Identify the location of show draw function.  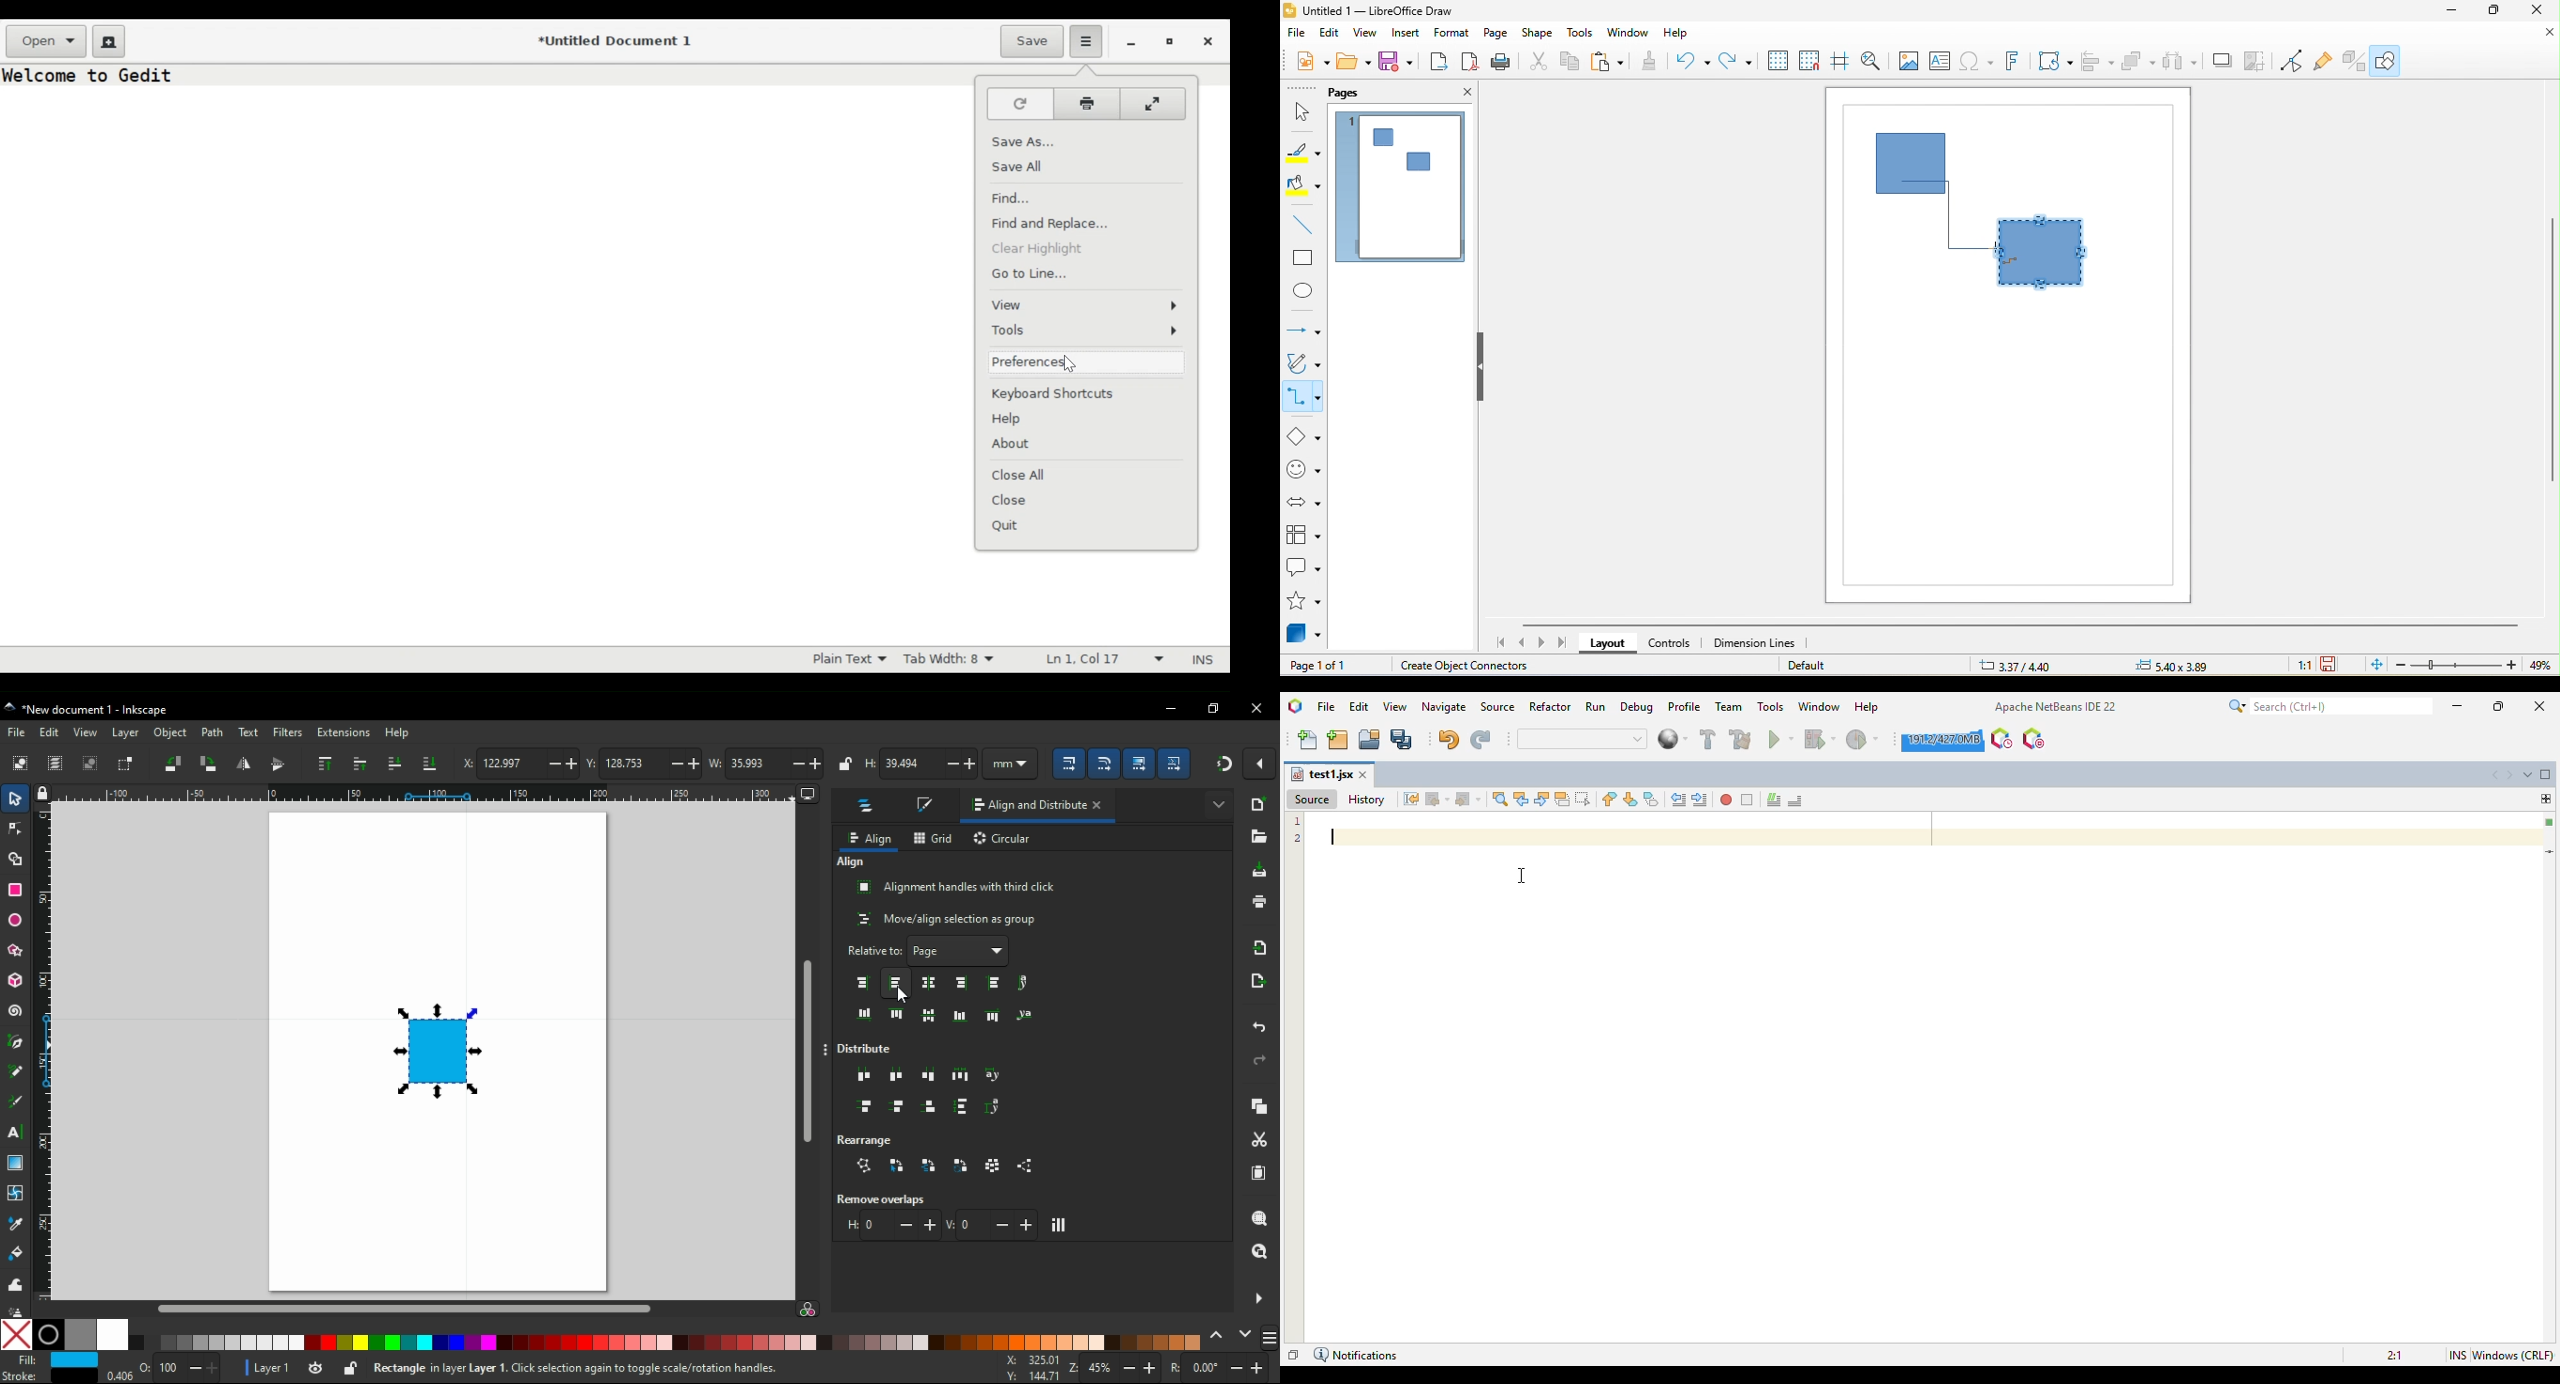
(2392, 60).